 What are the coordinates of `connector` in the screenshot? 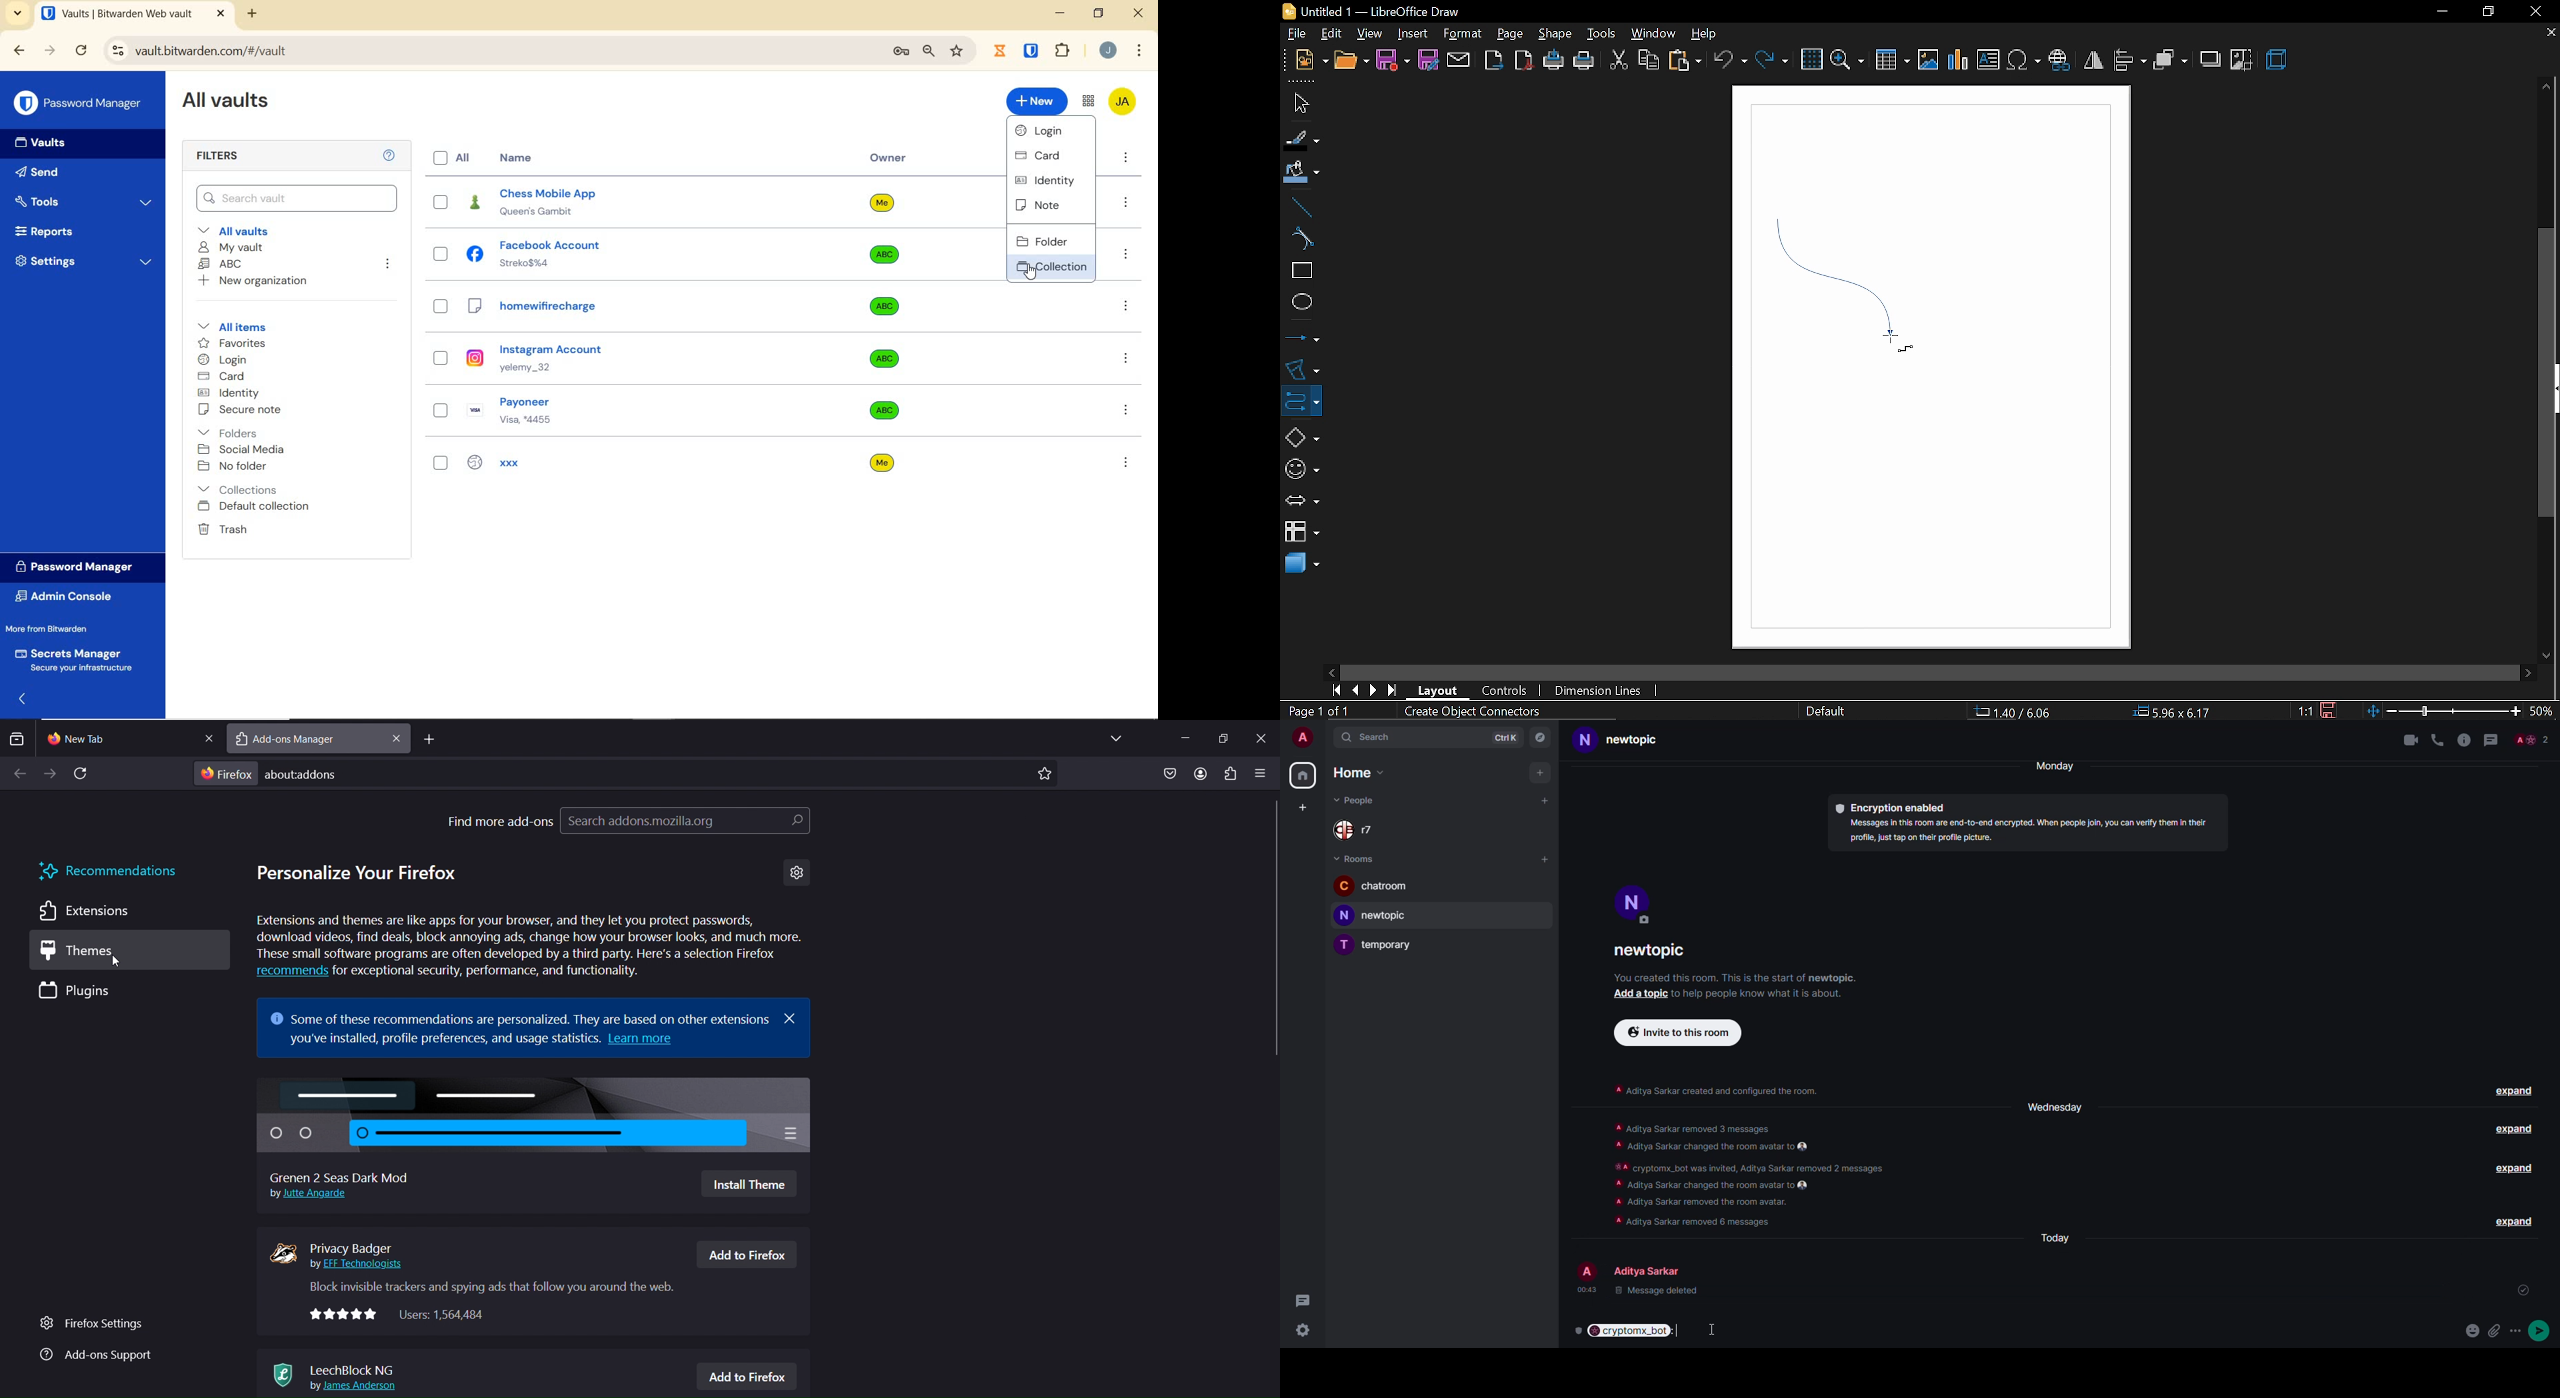 It's located at (1299, 399).